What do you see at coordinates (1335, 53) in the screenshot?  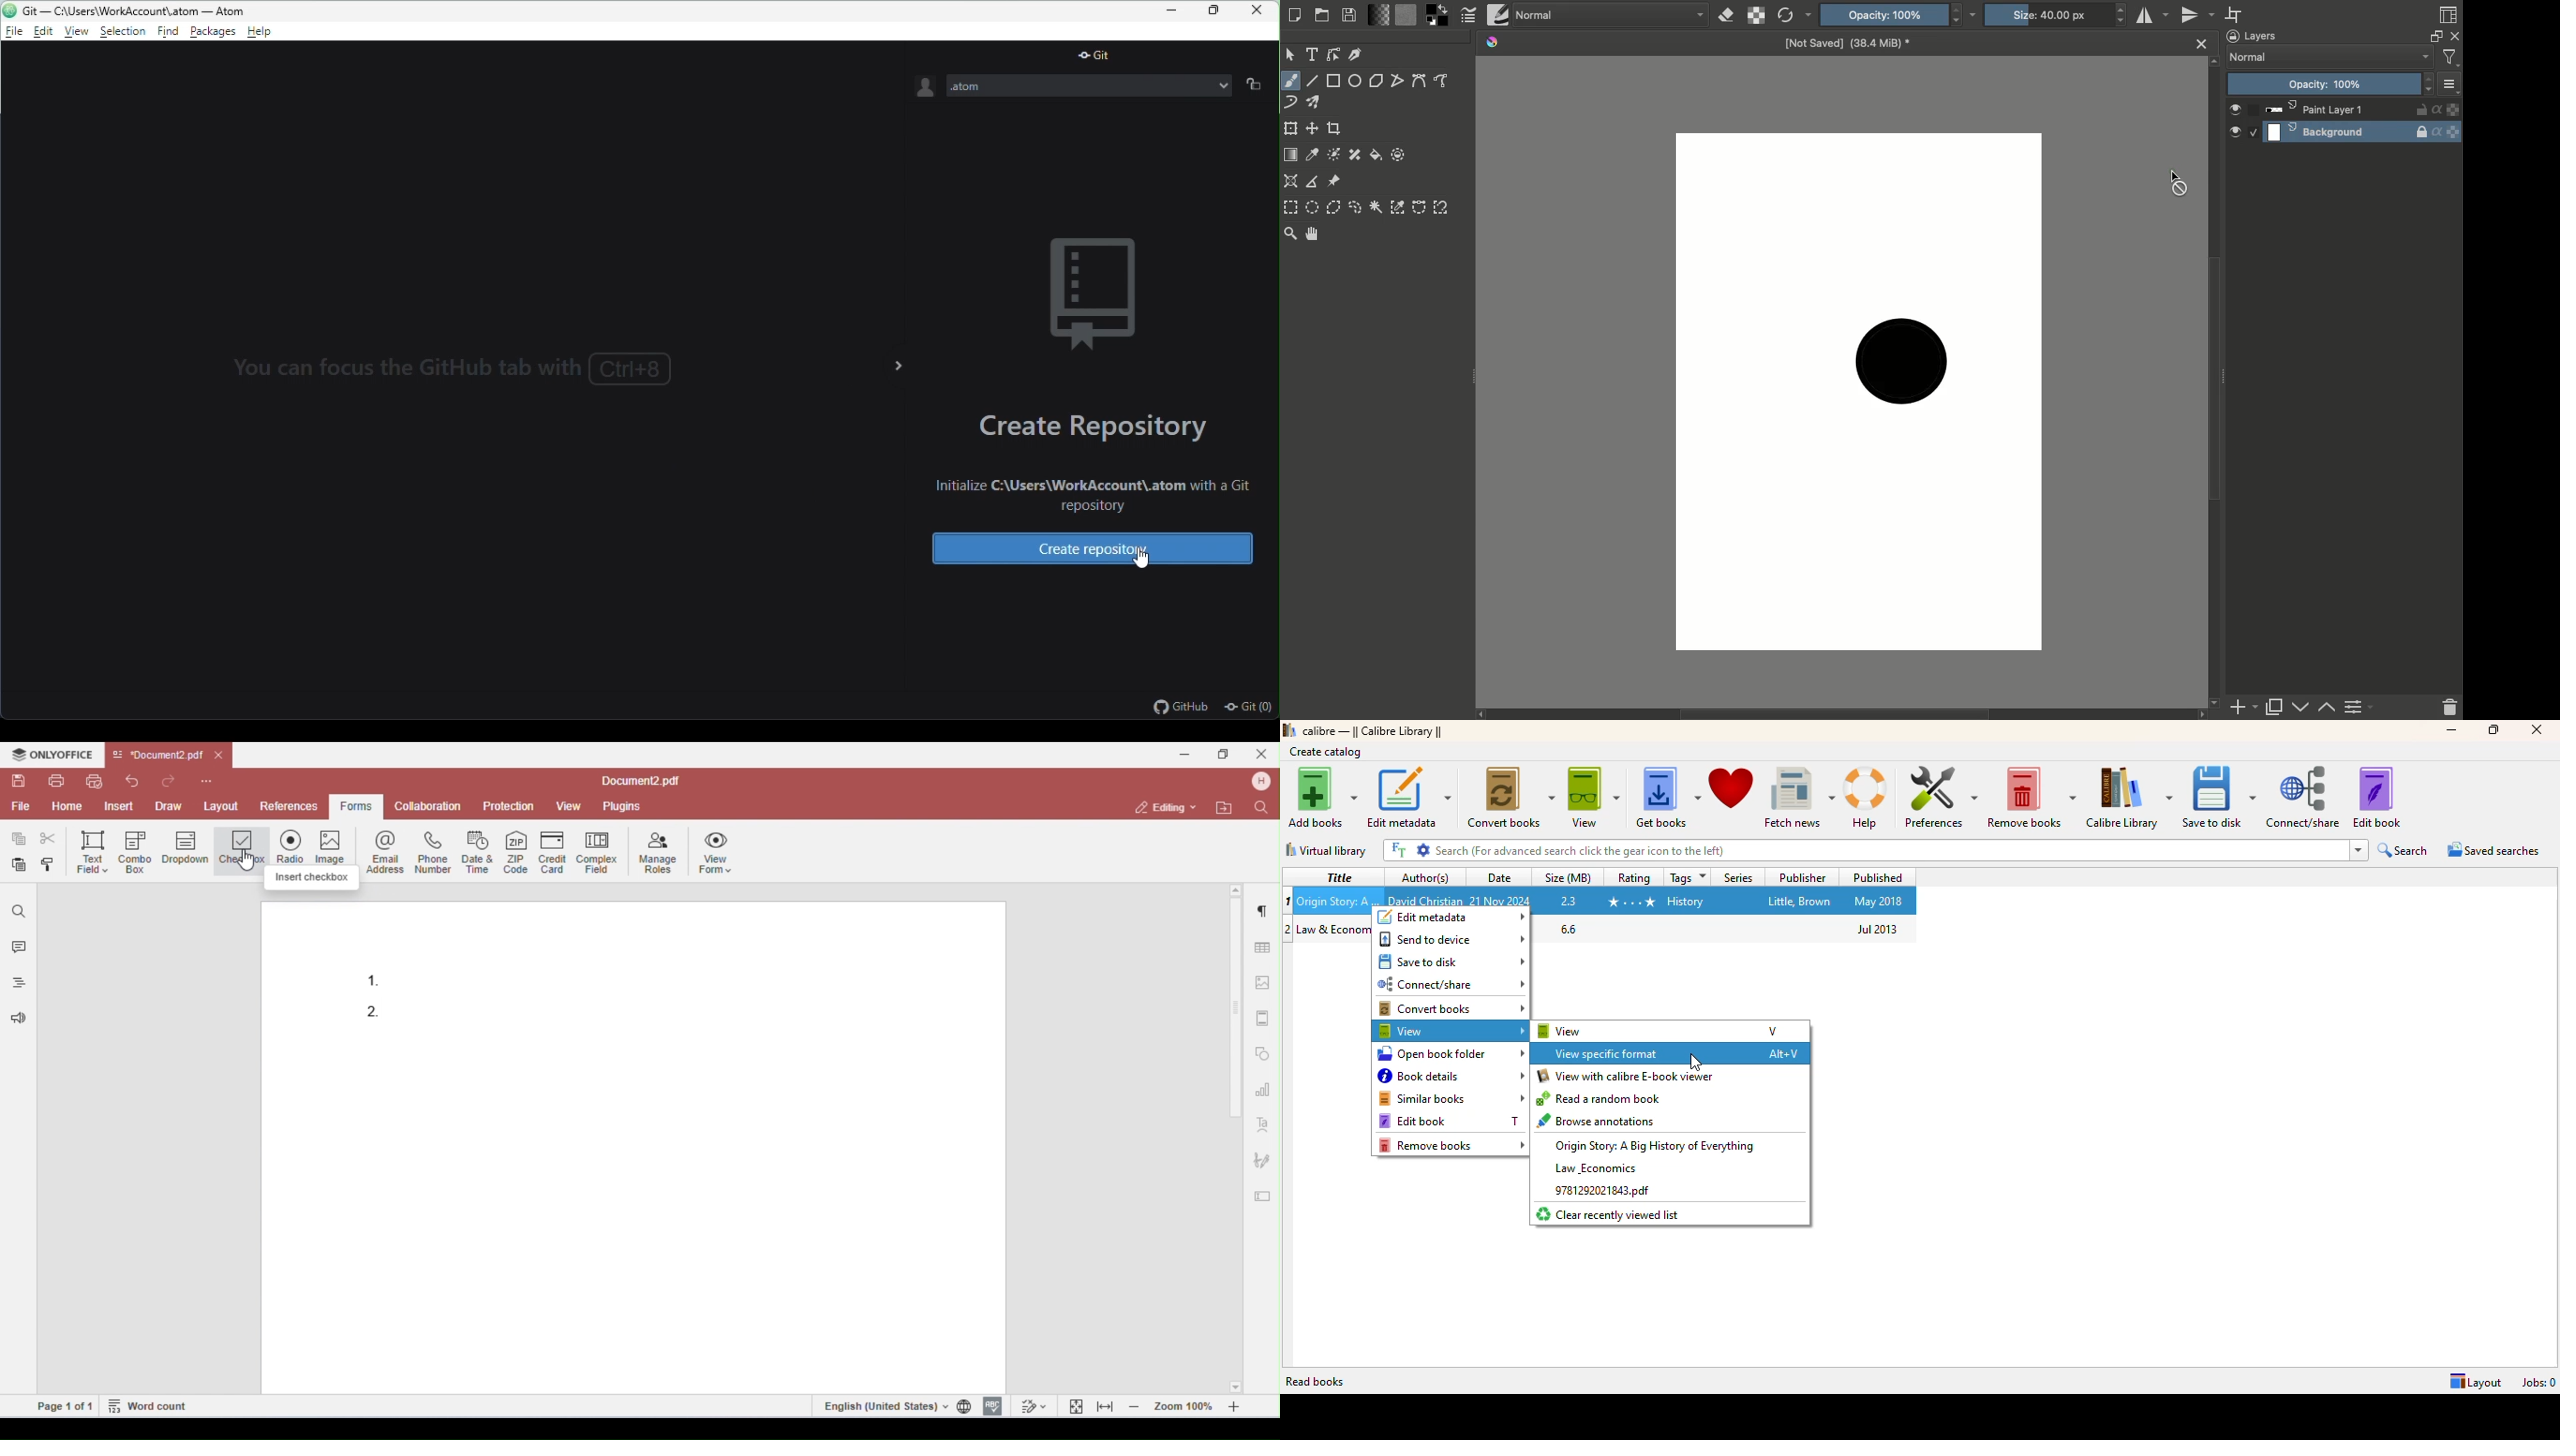 I see `Edit` at bounding box center [1335, 53].